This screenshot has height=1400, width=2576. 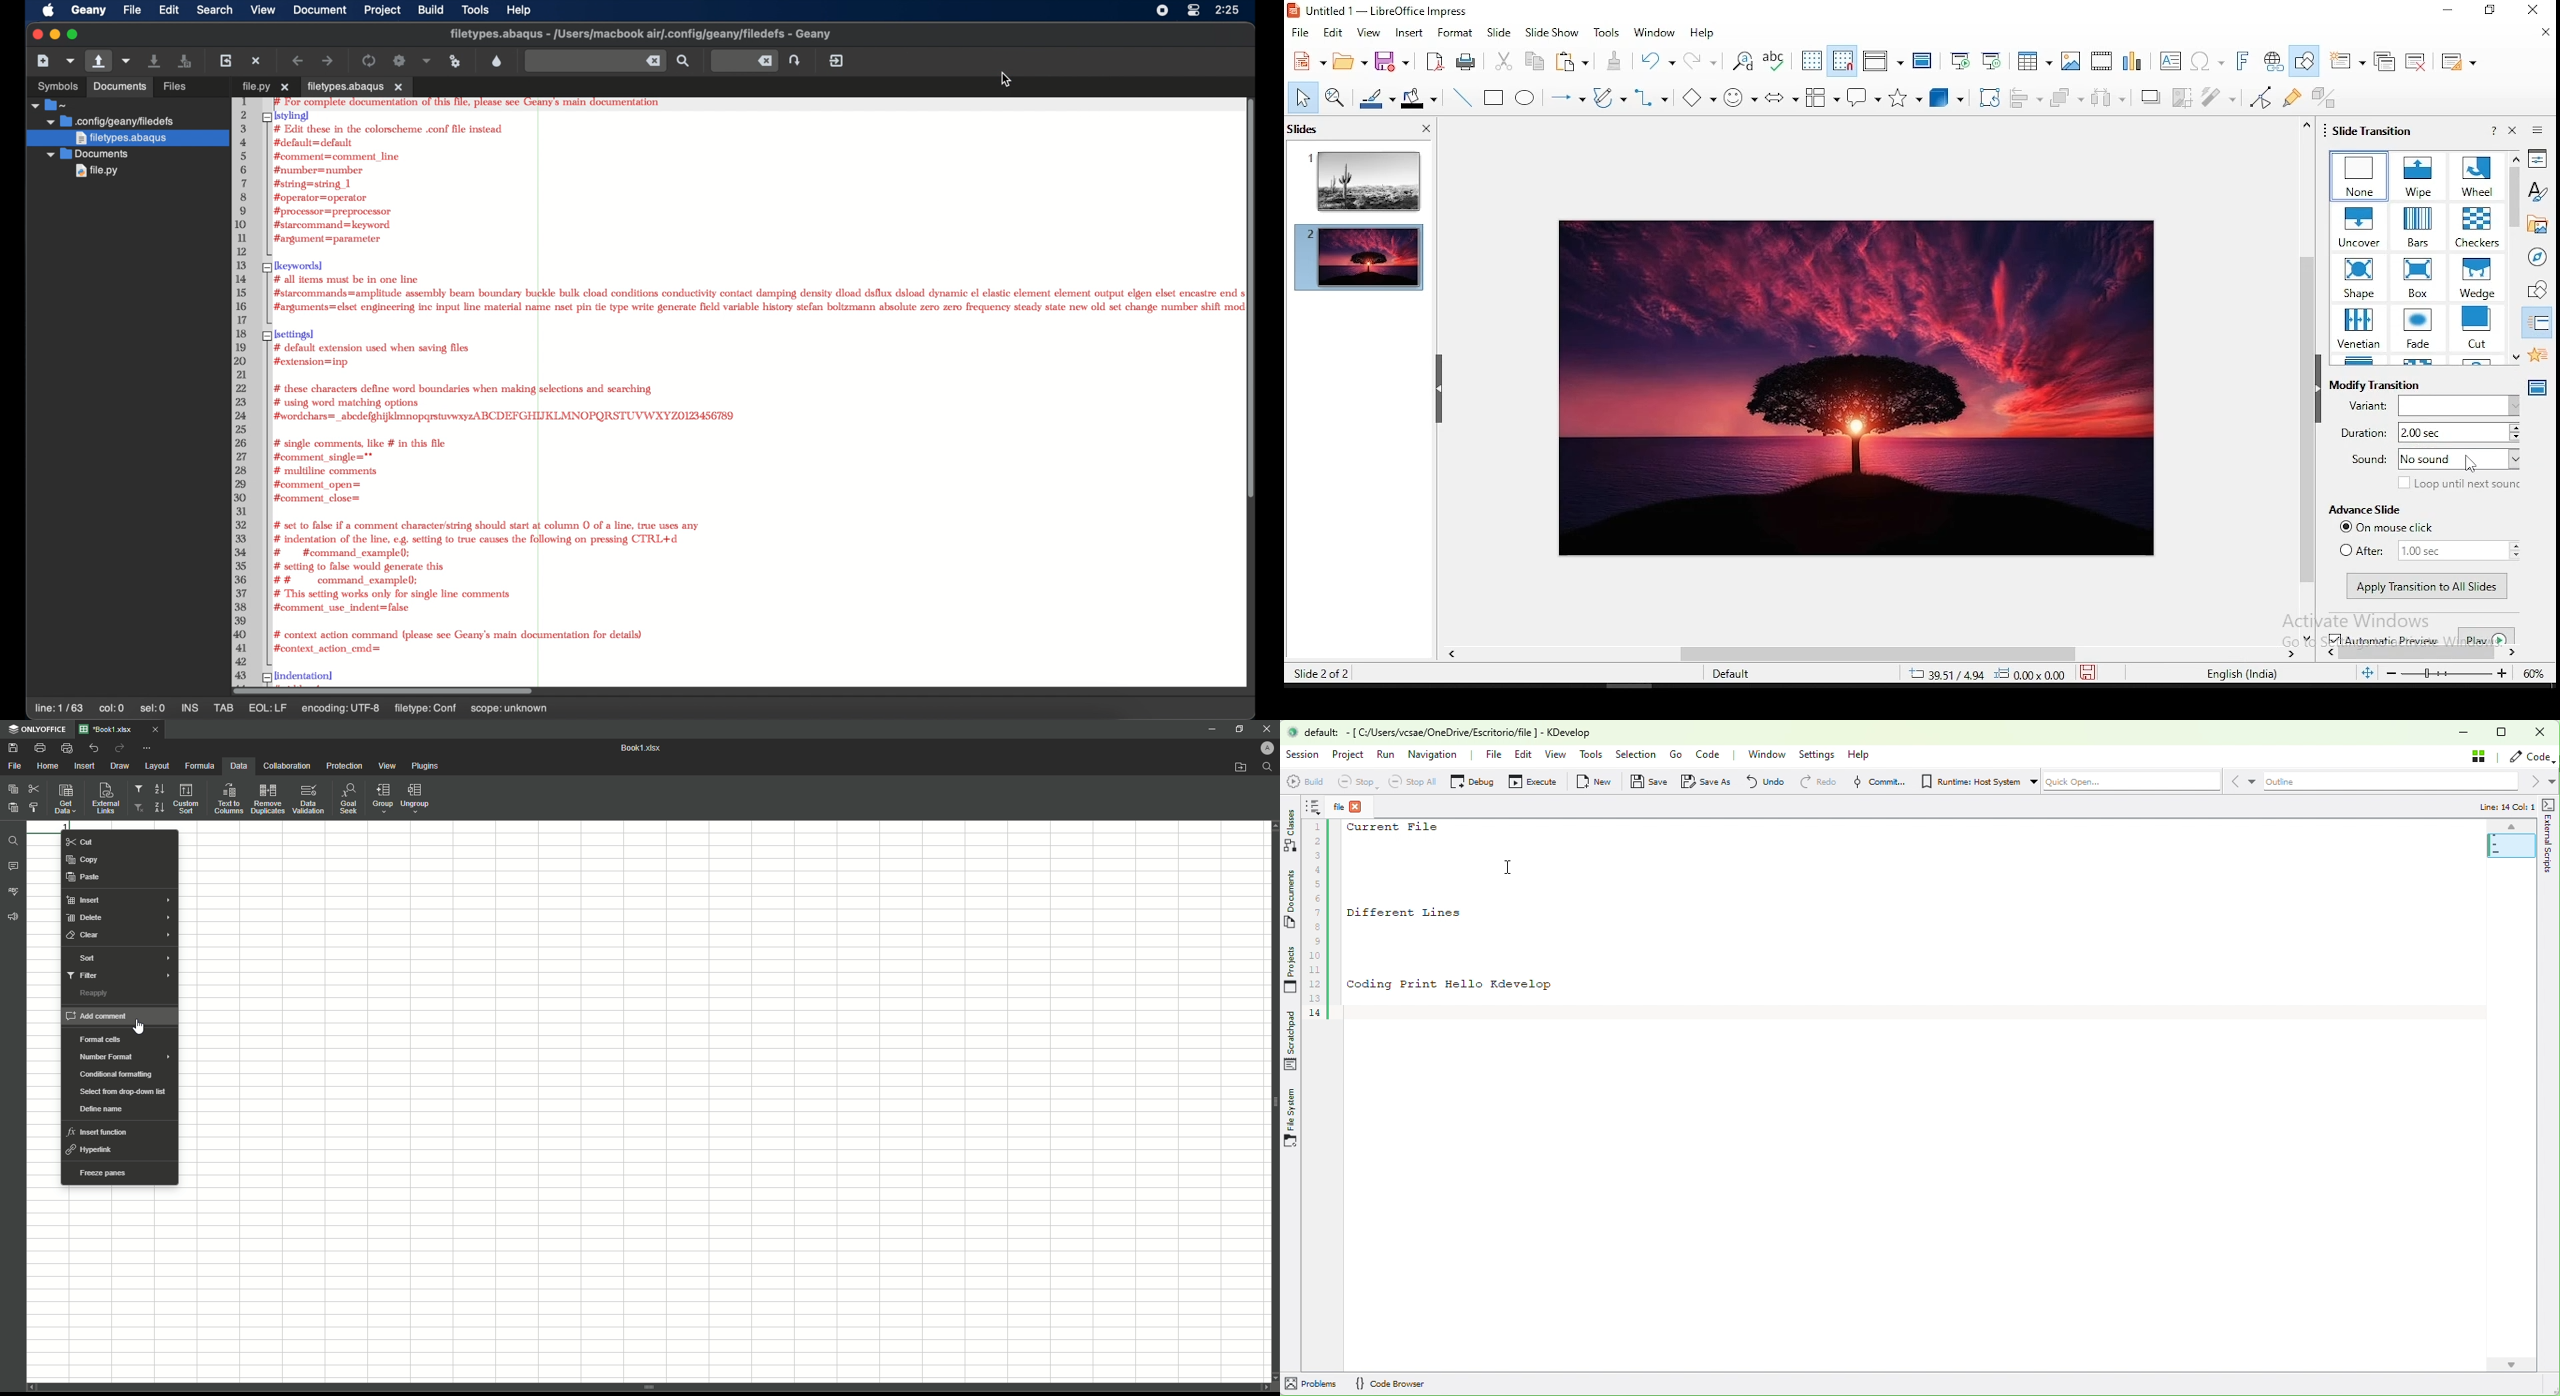 I want to click on transition effects, so click(x=2419, y=176).